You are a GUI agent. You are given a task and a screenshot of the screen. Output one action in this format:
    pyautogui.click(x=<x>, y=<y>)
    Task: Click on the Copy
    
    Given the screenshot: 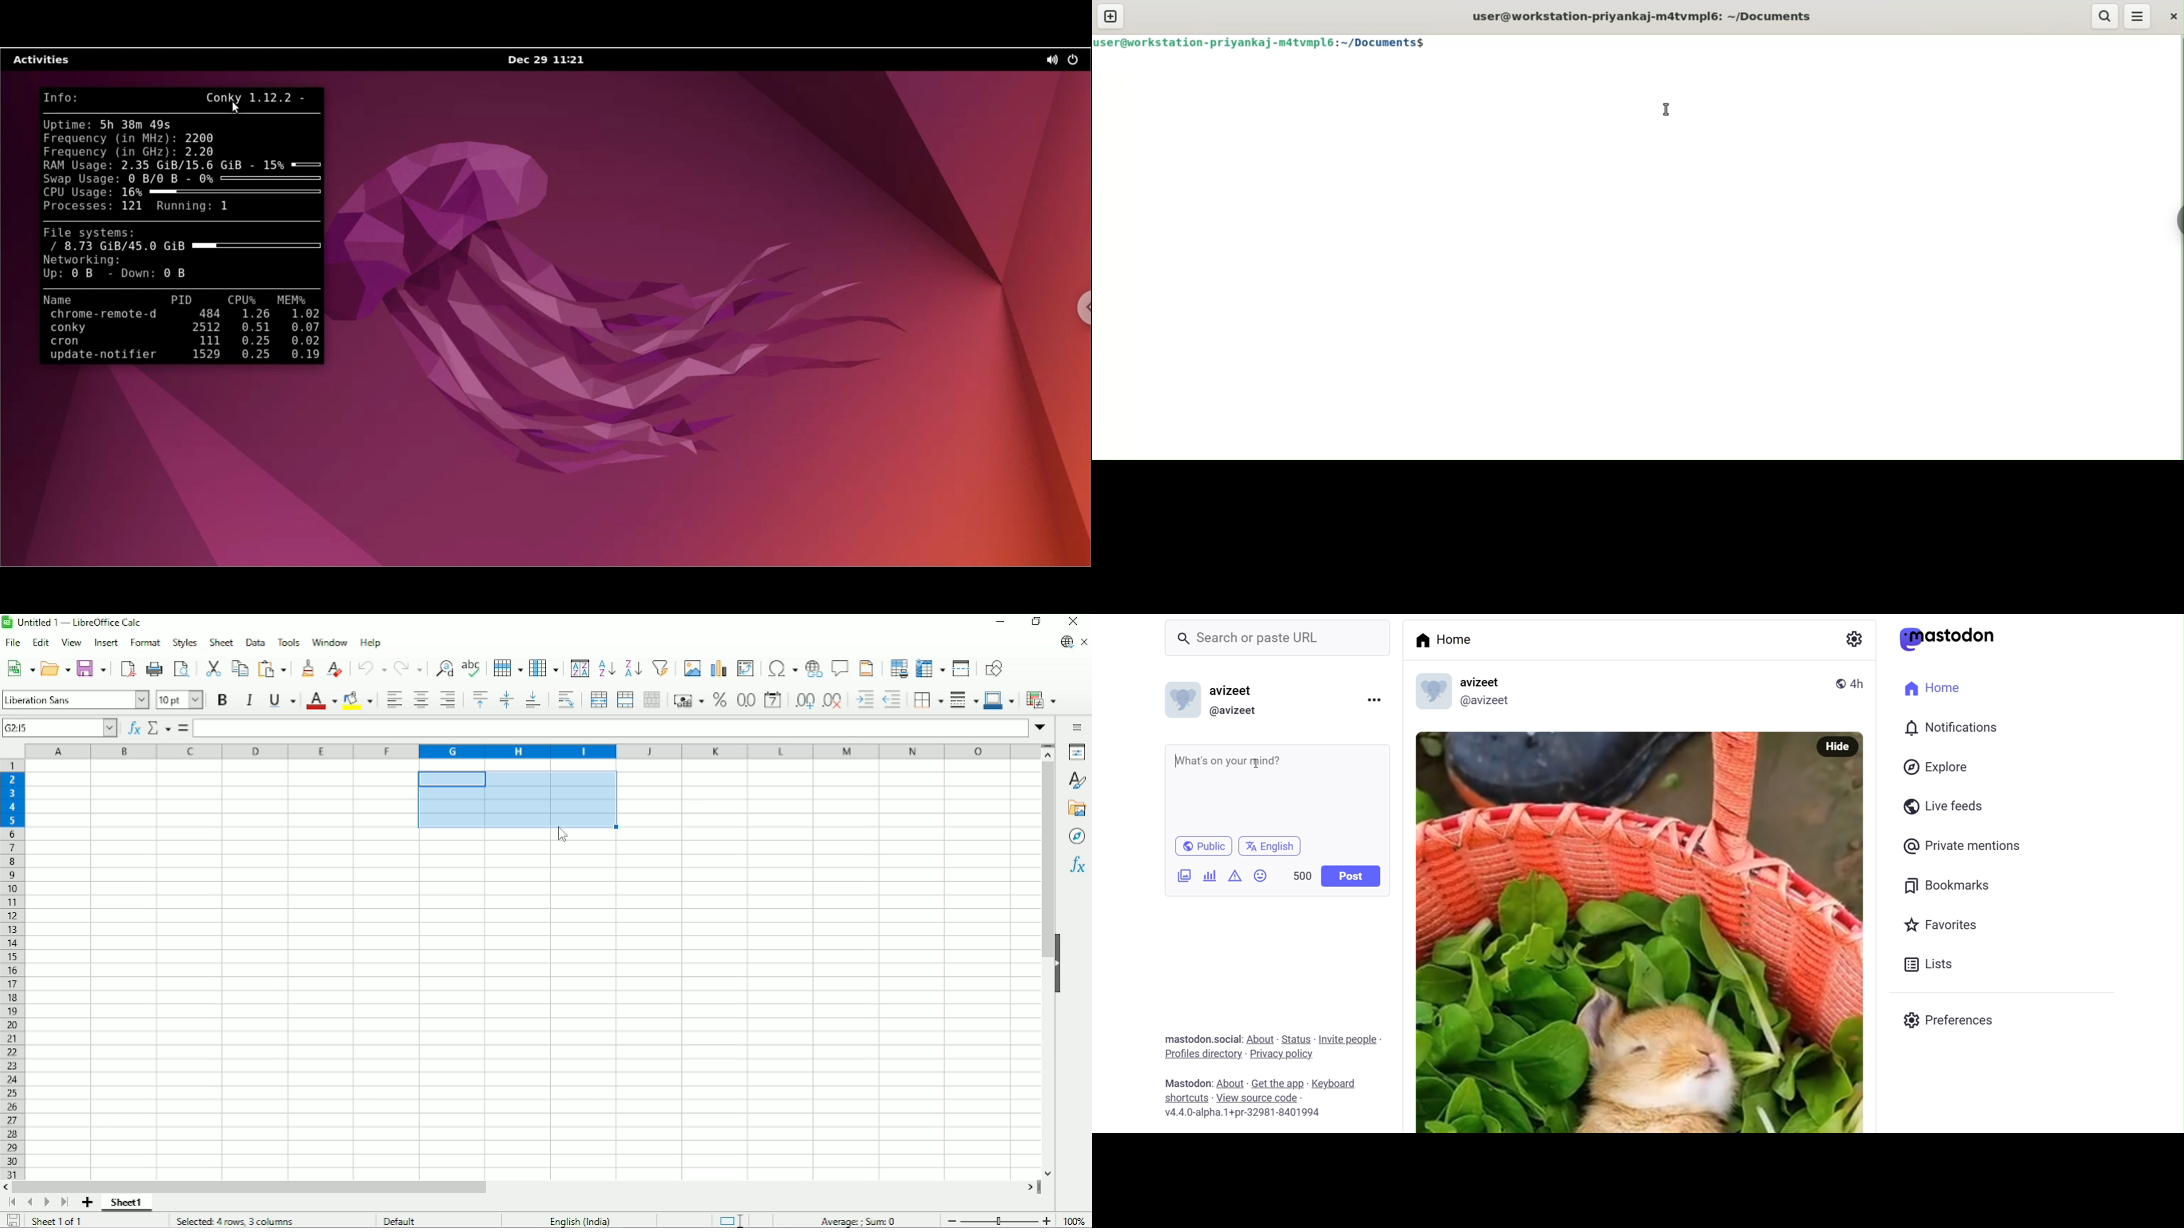 What is the action you would take?
    pyautogui.click(x=239, y=668)
    